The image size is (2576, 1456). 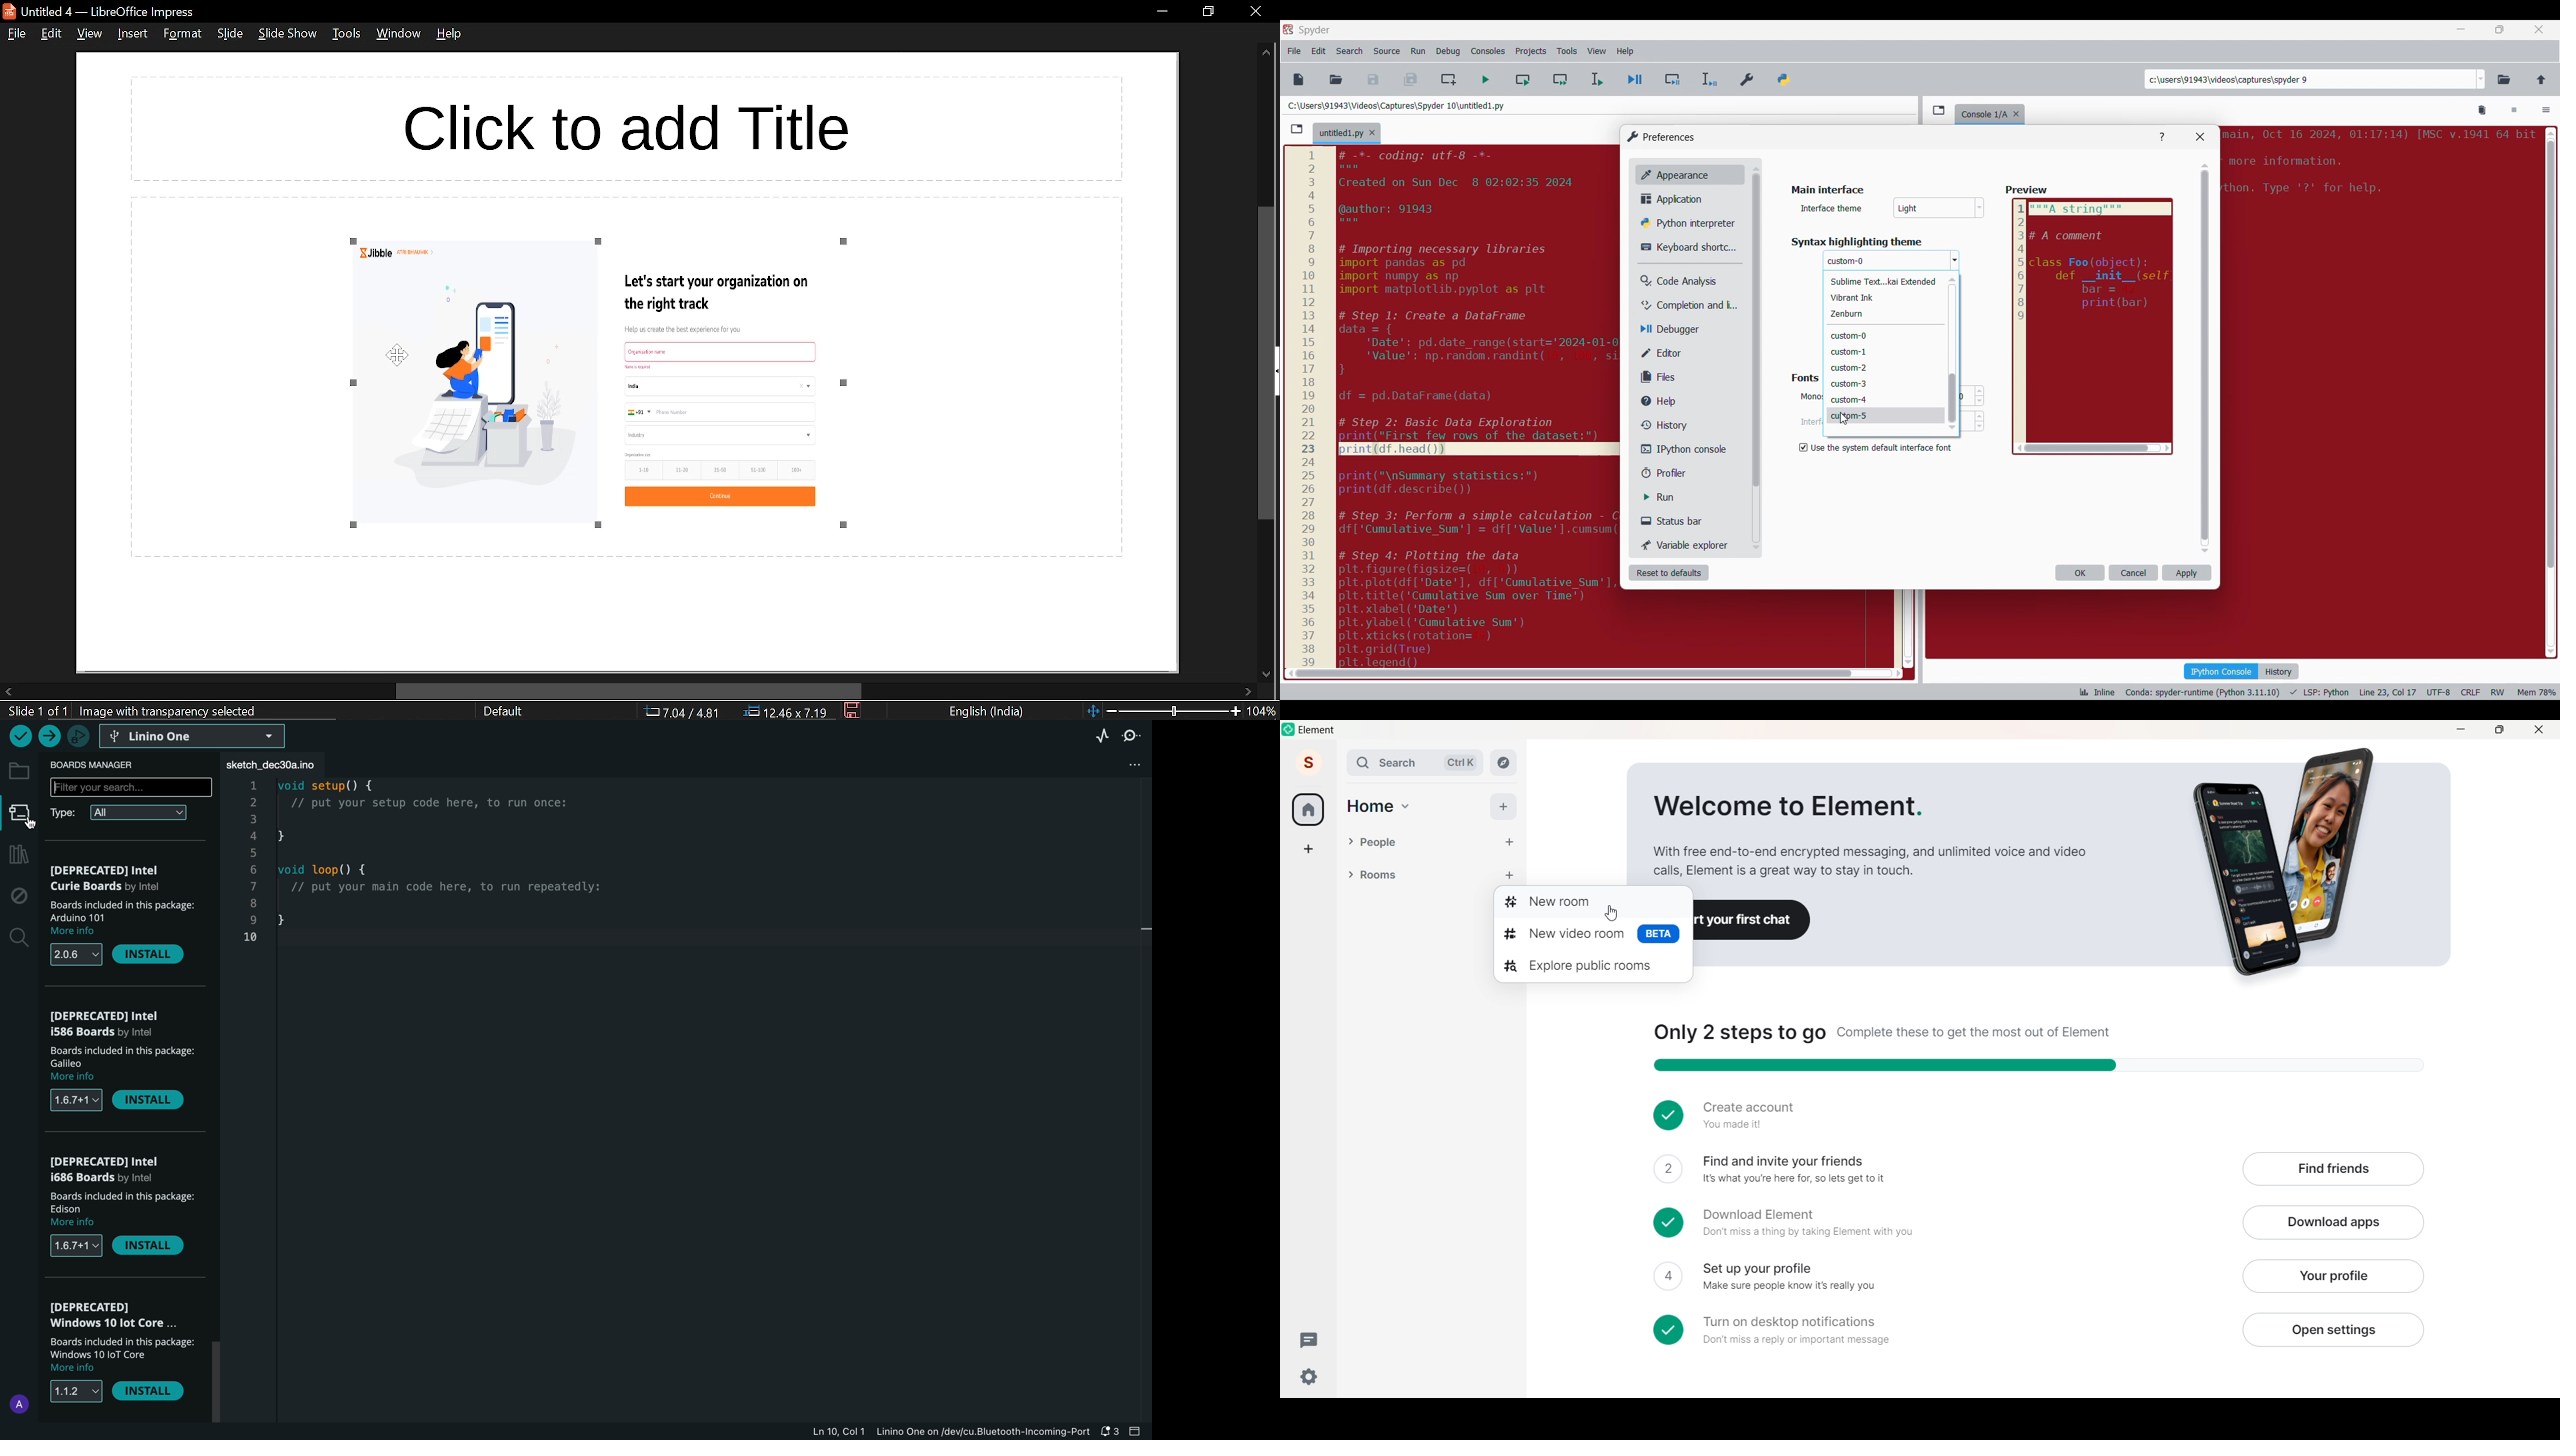 What do you see at coordinates (17, 856) in the screenshot?
I see `library manager` at bounding box center [17, 856].